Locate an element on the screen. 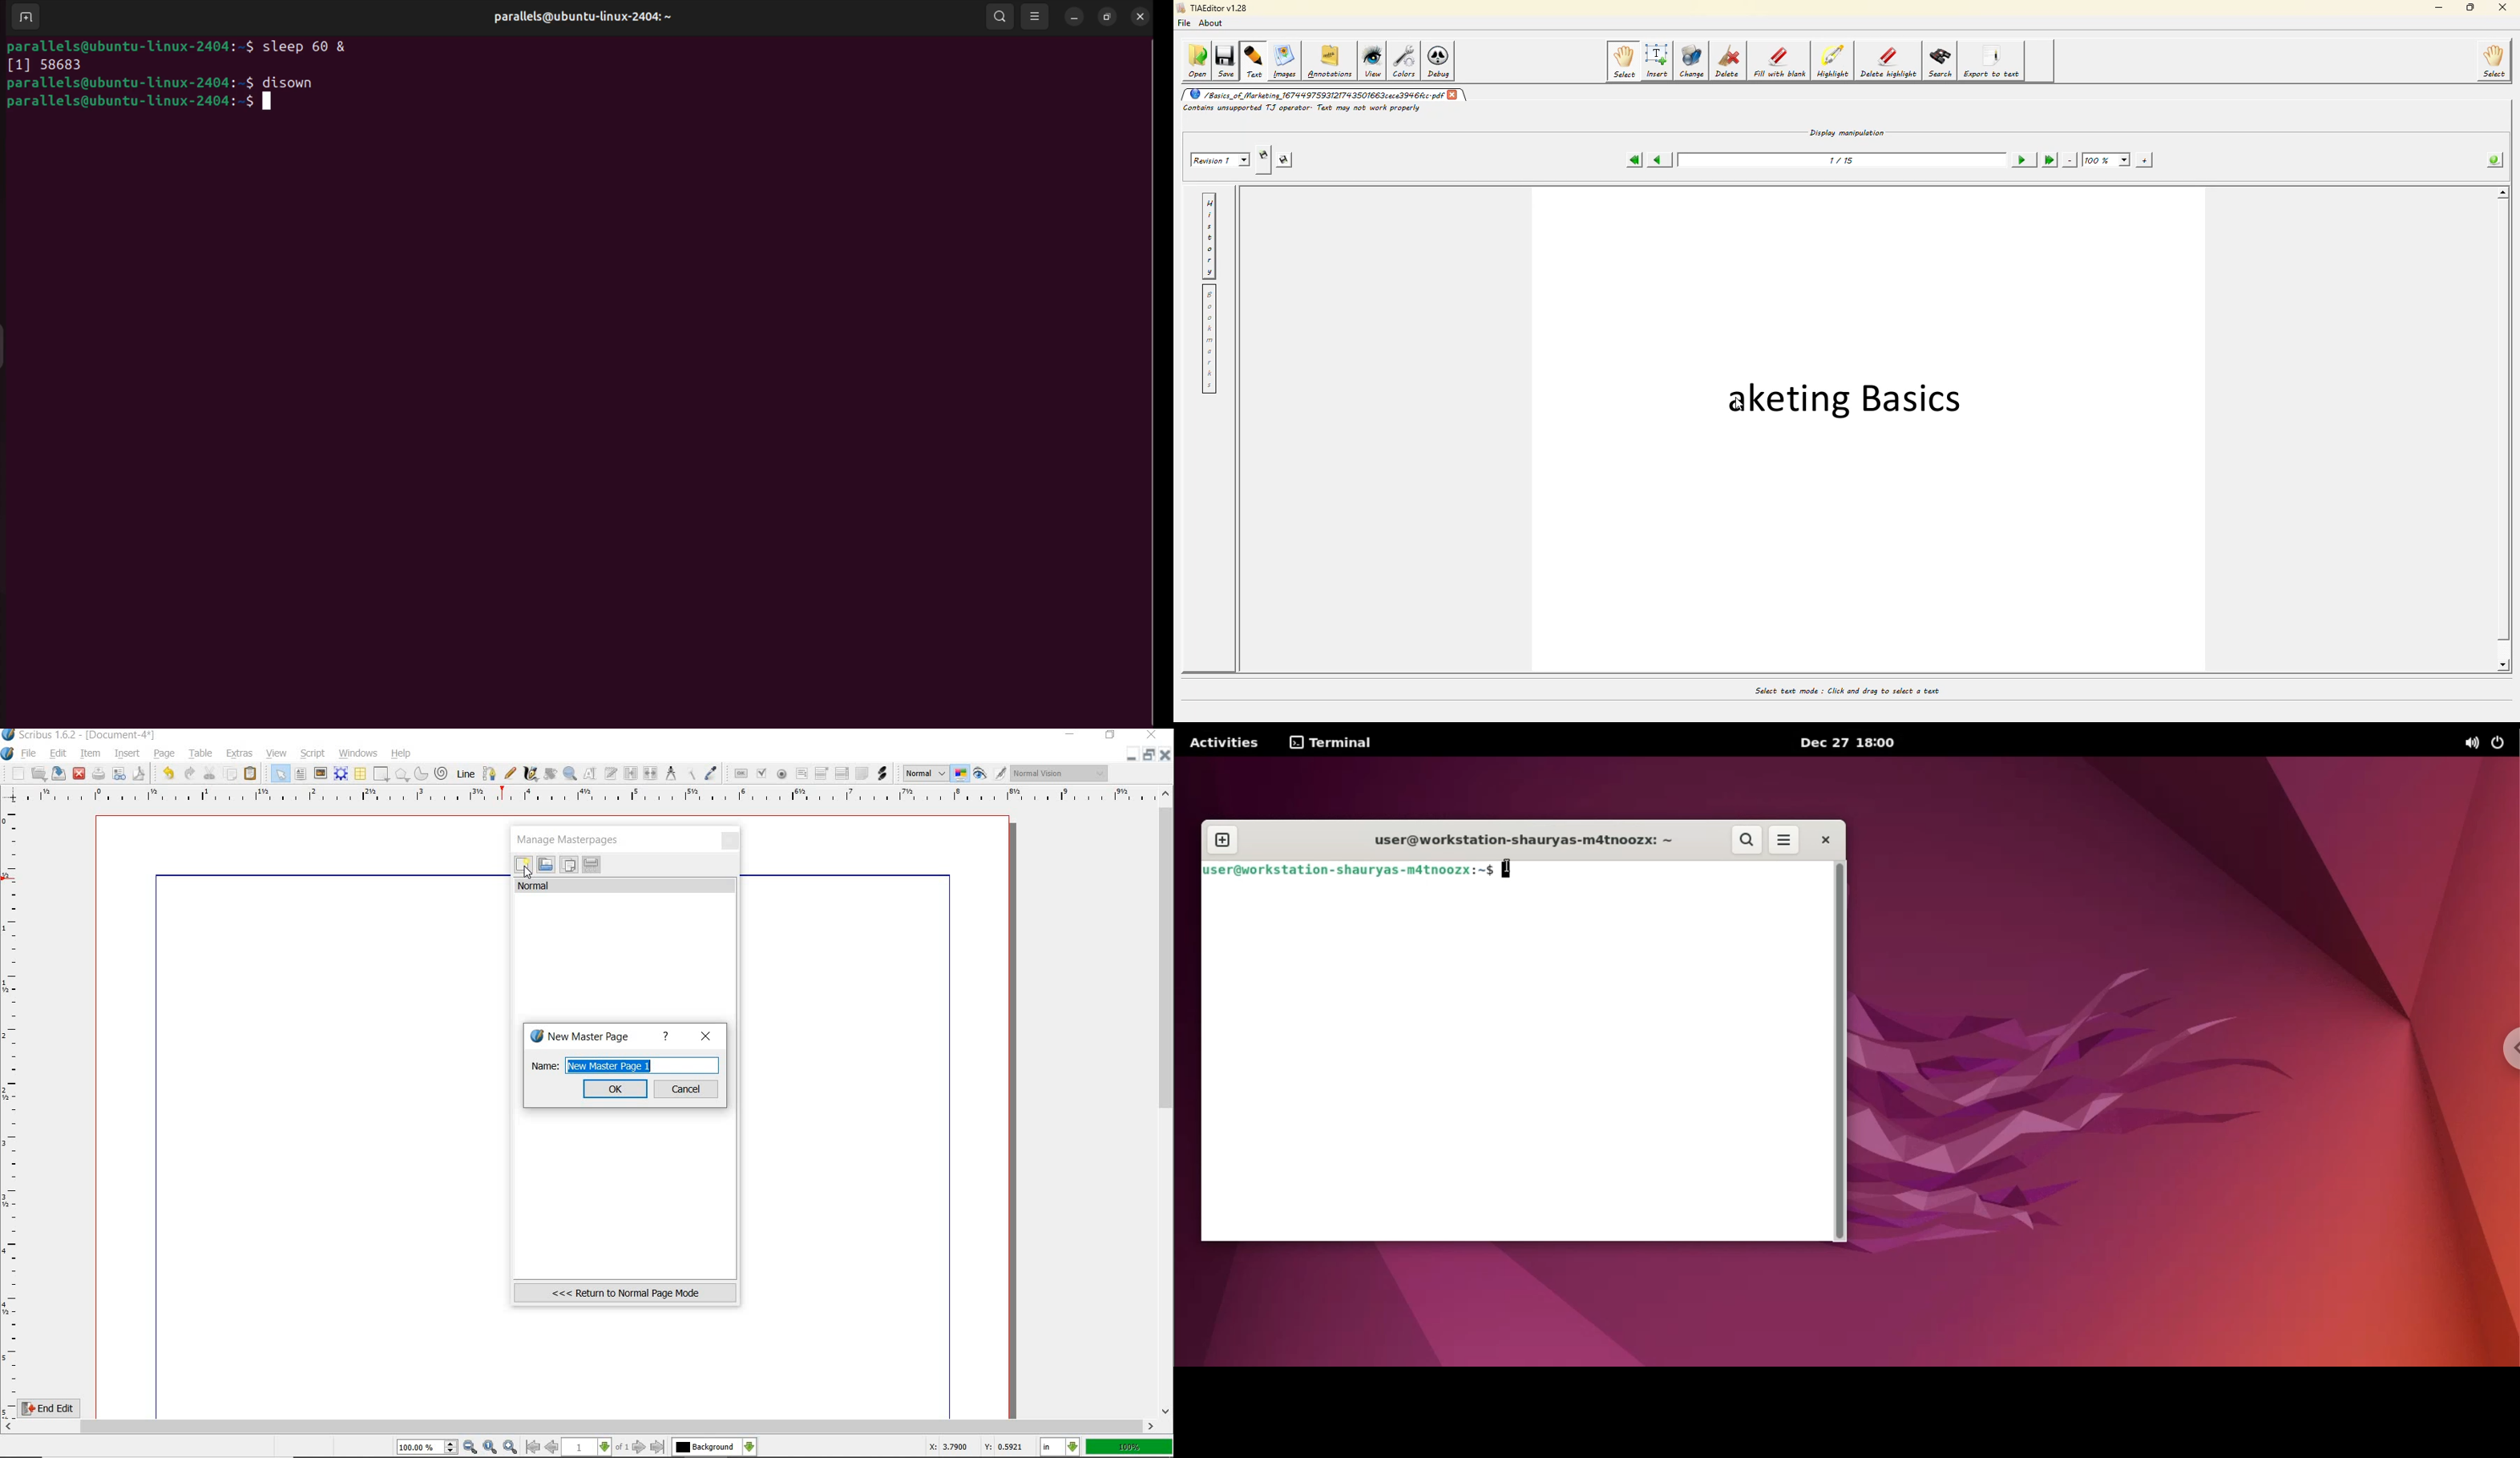 The width and height of the screenshot is (2520, 1484). close is located at coordinates (79, 773).